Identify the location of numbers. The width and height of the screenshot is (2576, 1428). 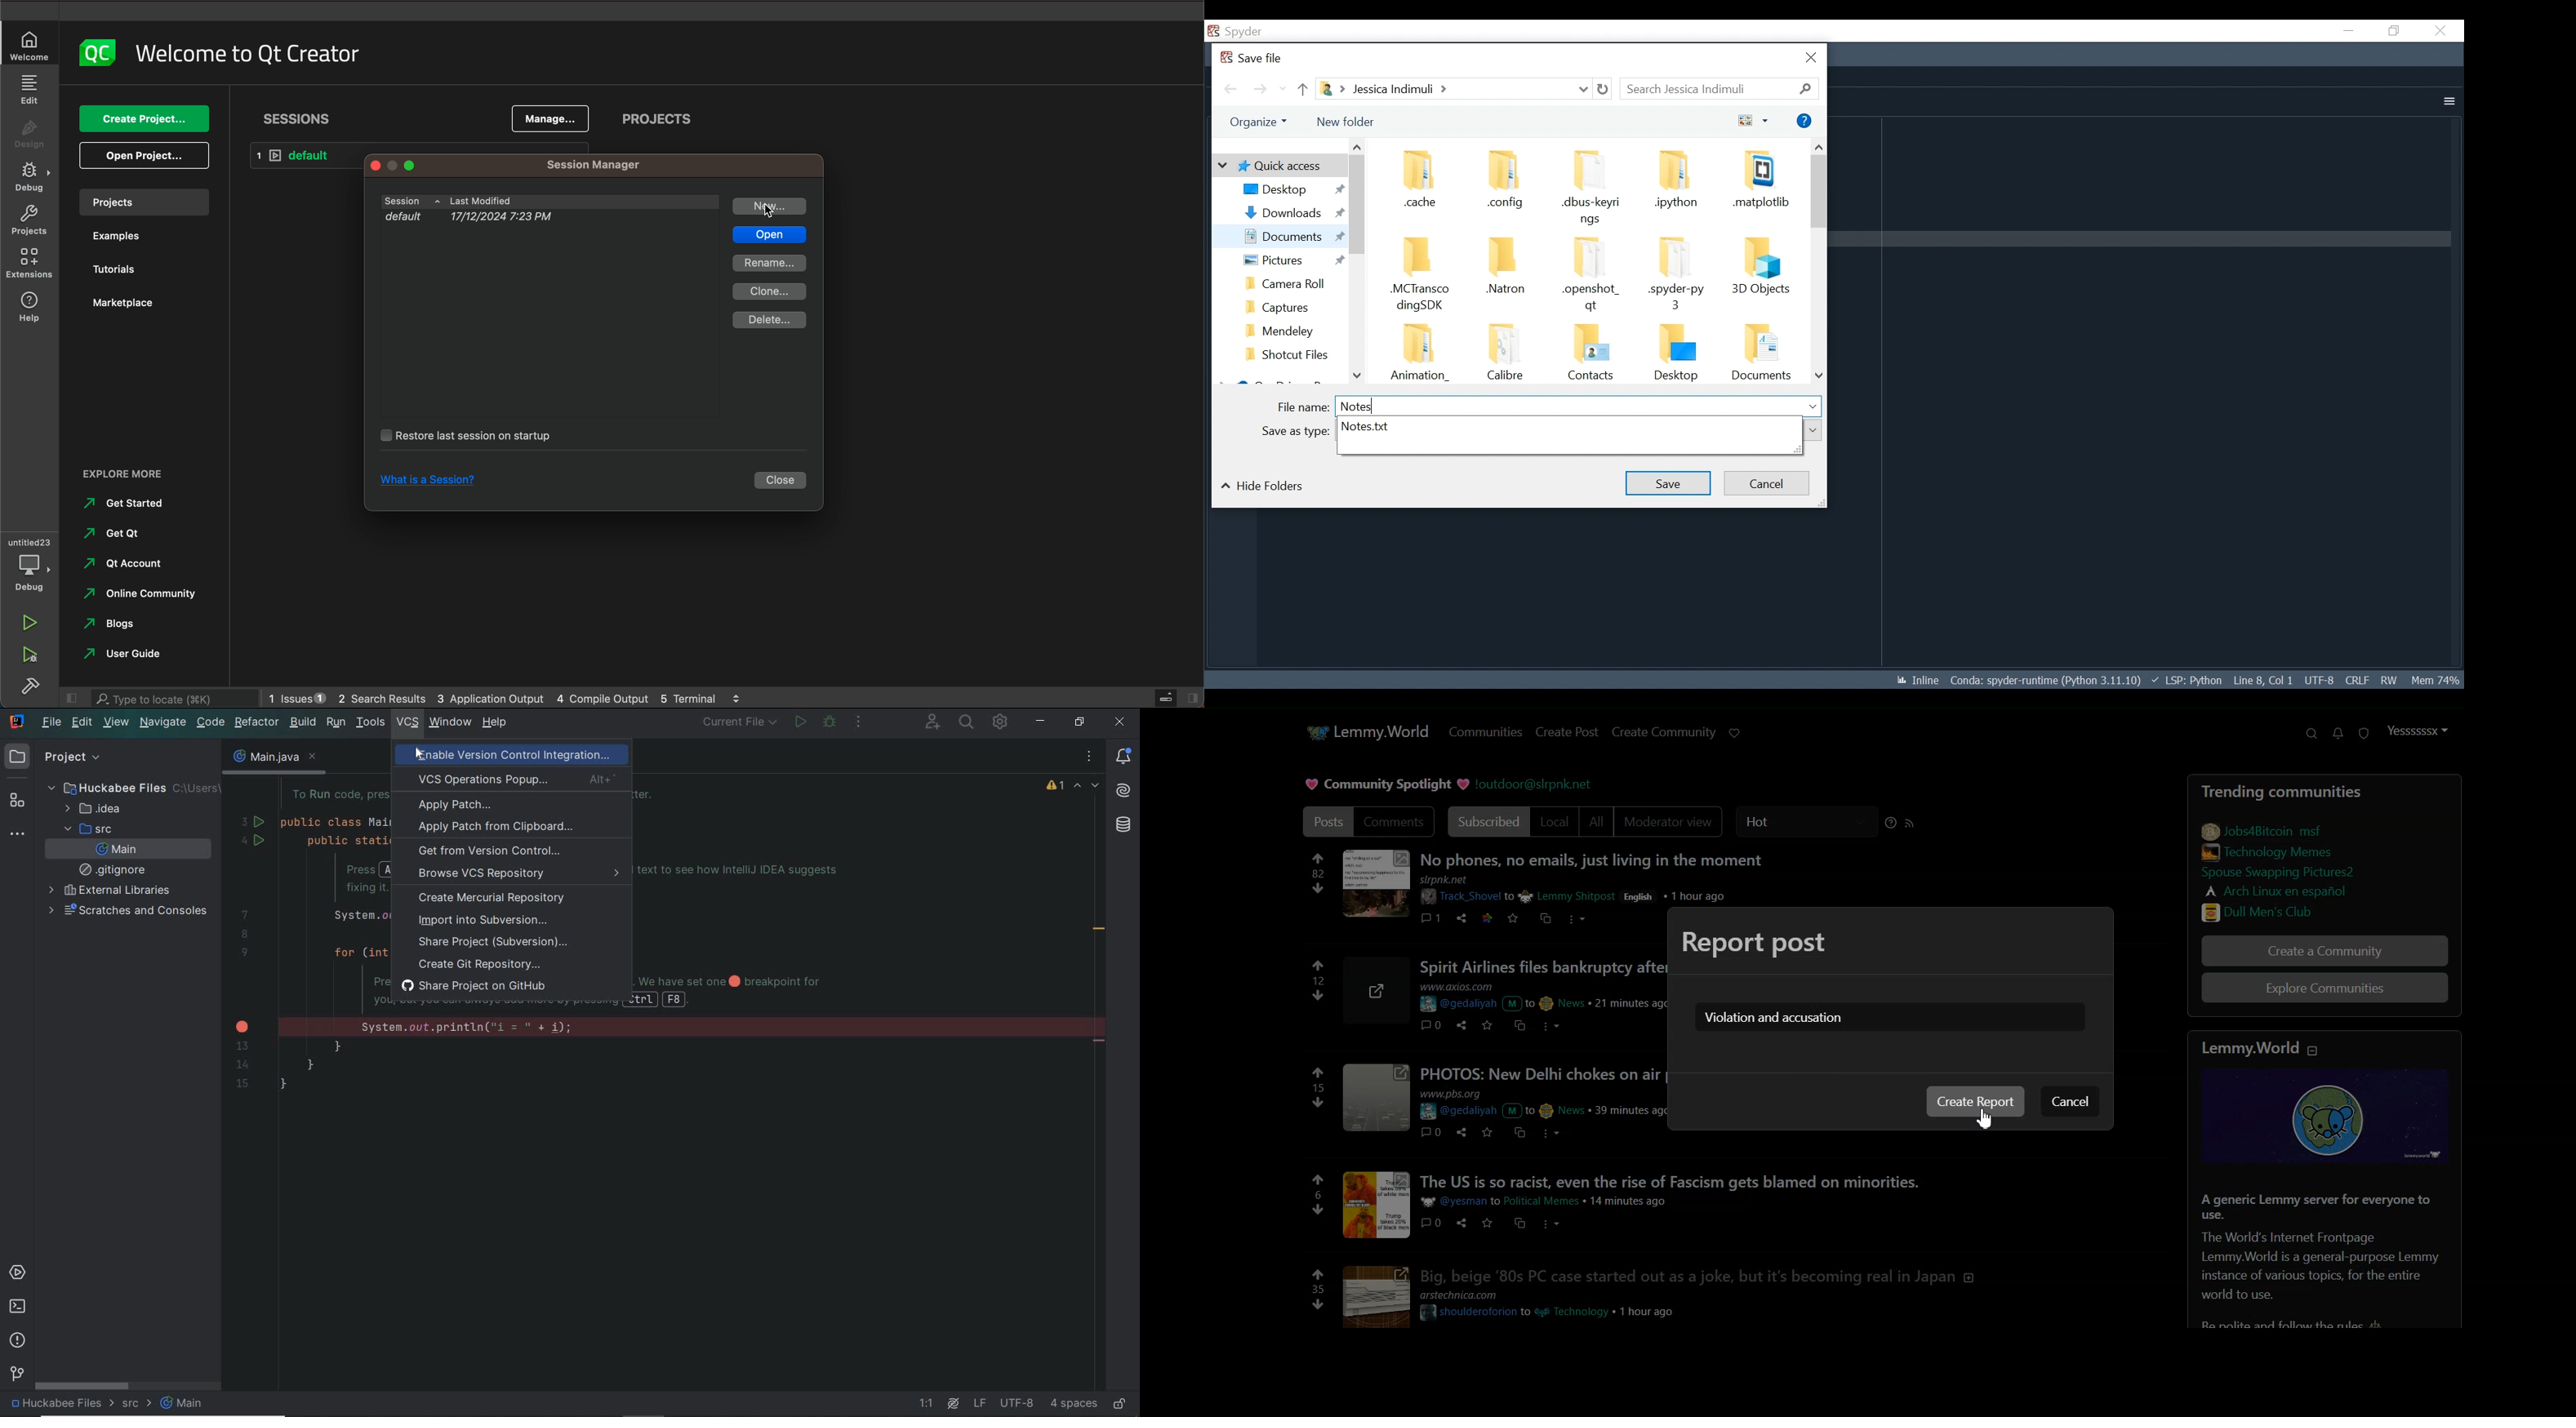
(1318, 873).